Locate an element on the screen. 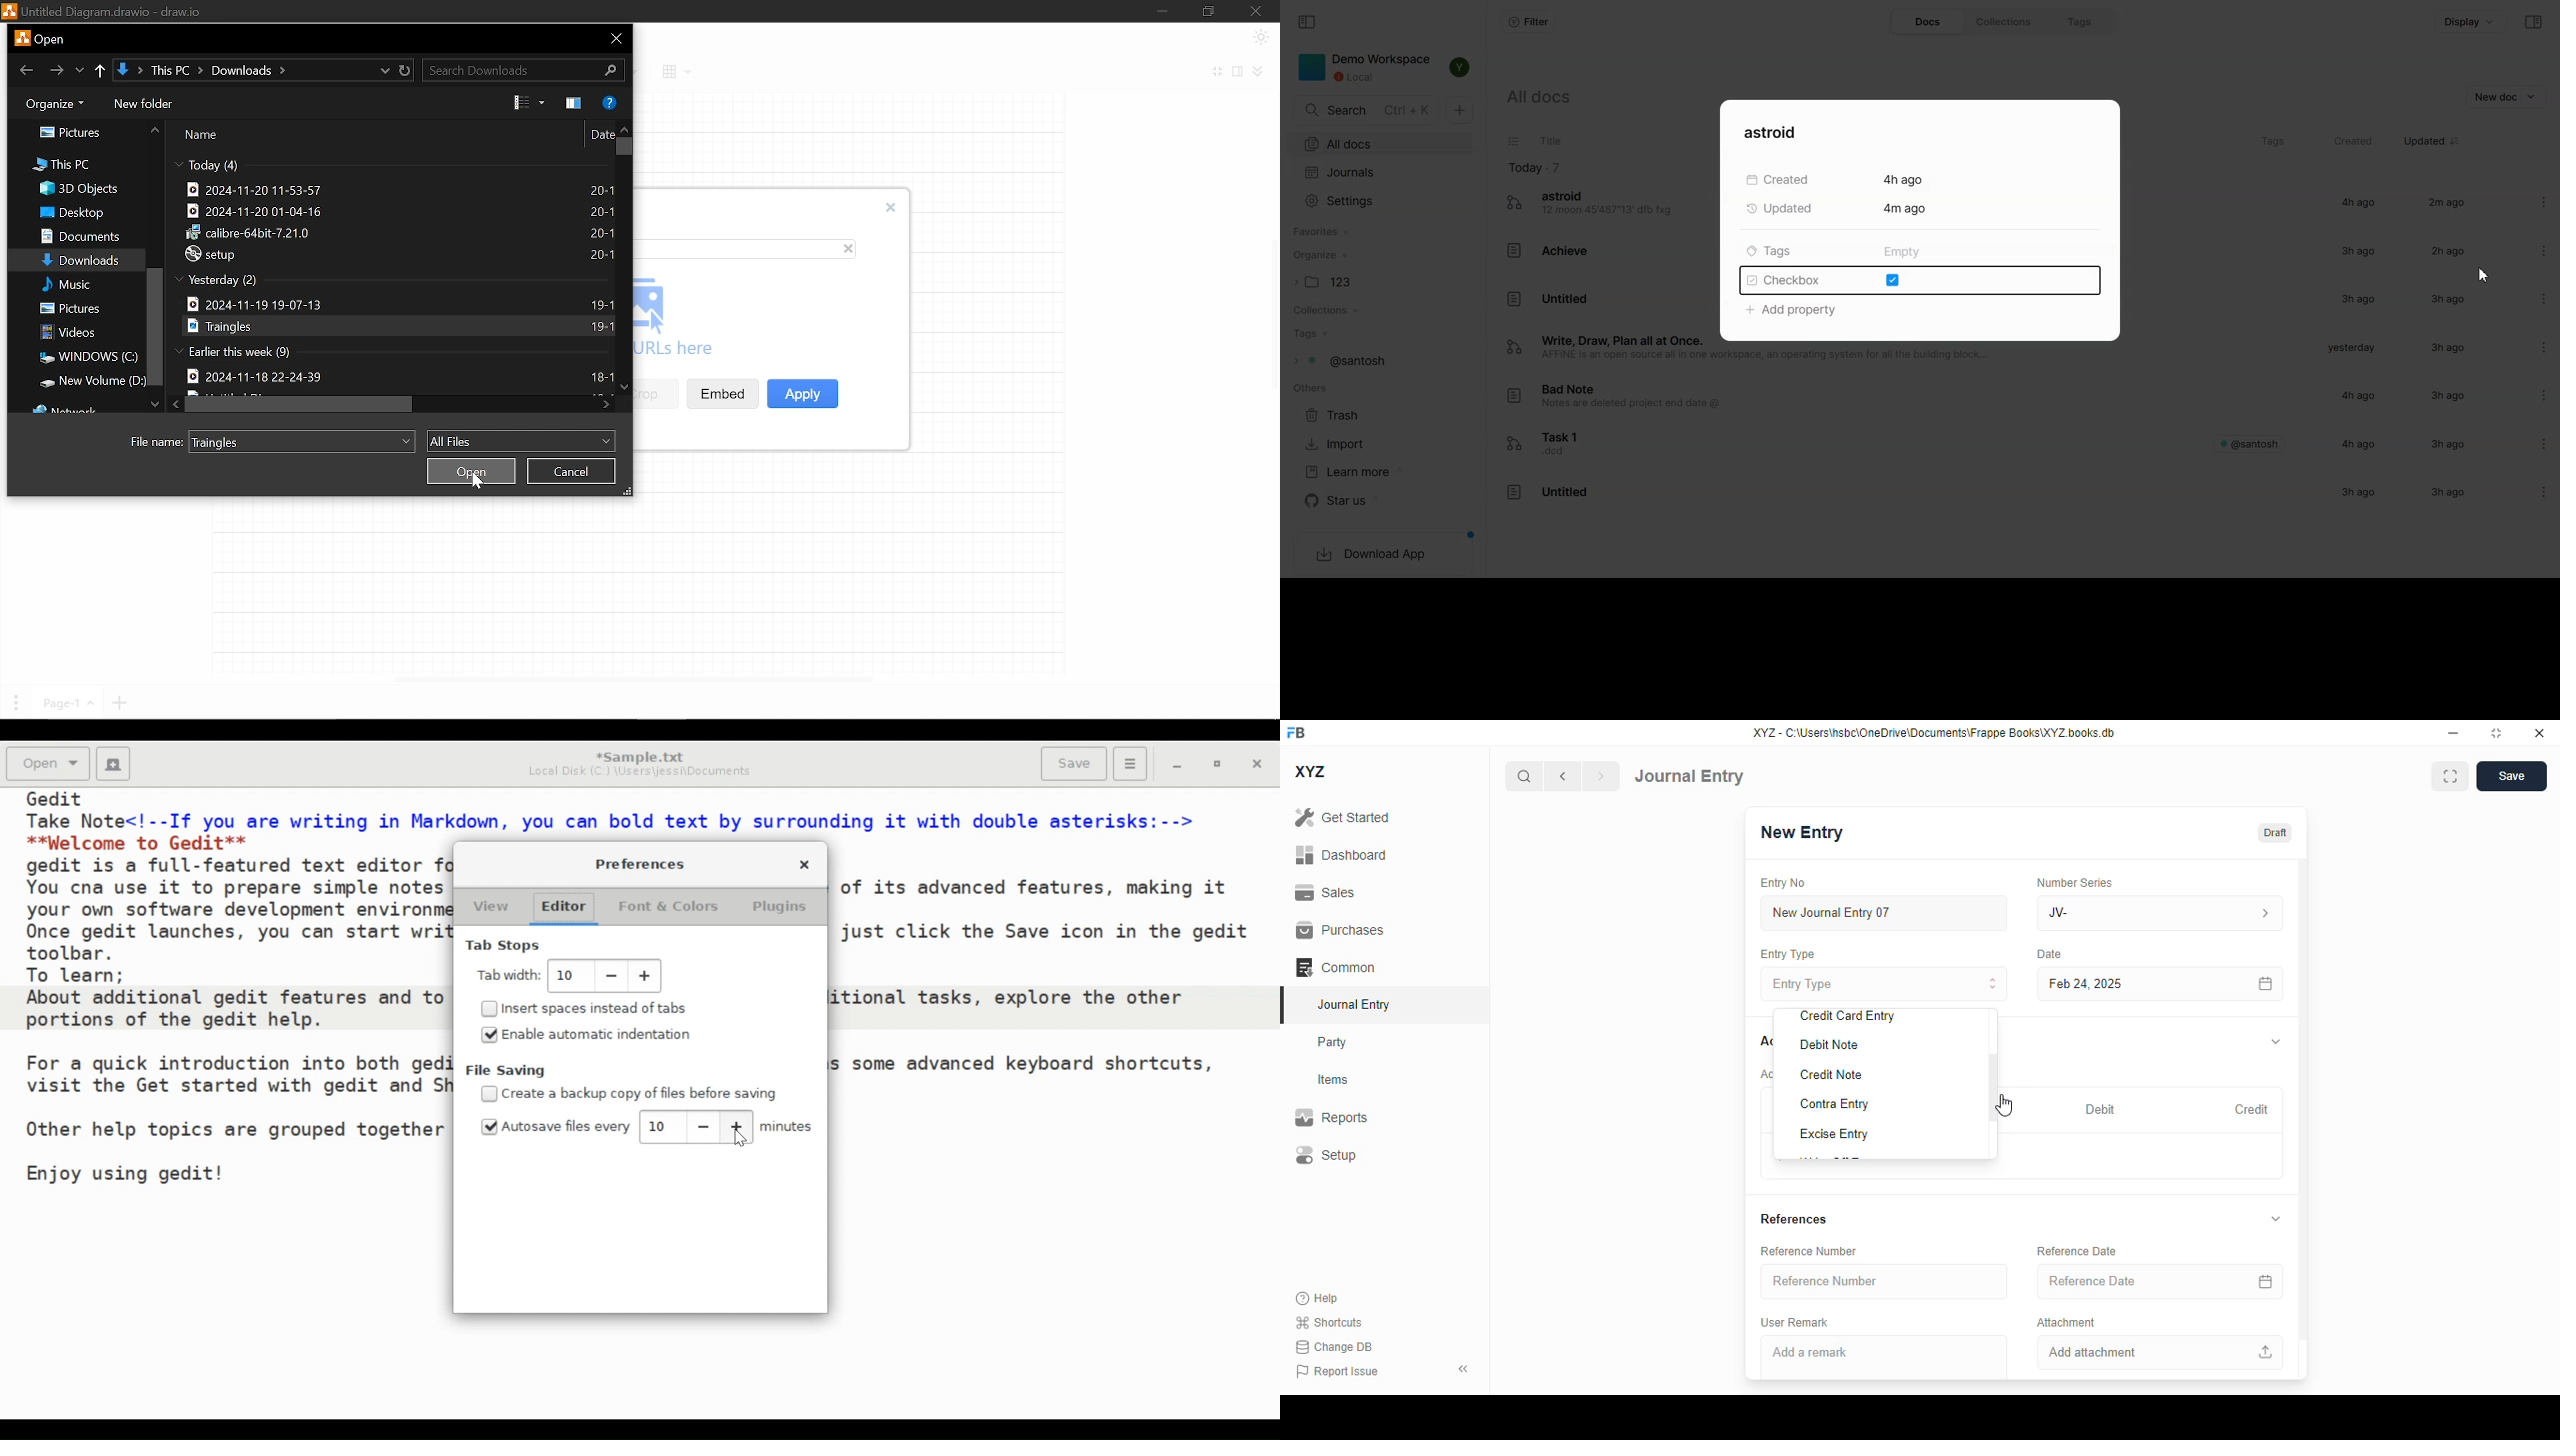 The height and width of the screenshot is (1456, 2576). (un)select create a backup copy of files before saving is located at coordinates (631, 1094).